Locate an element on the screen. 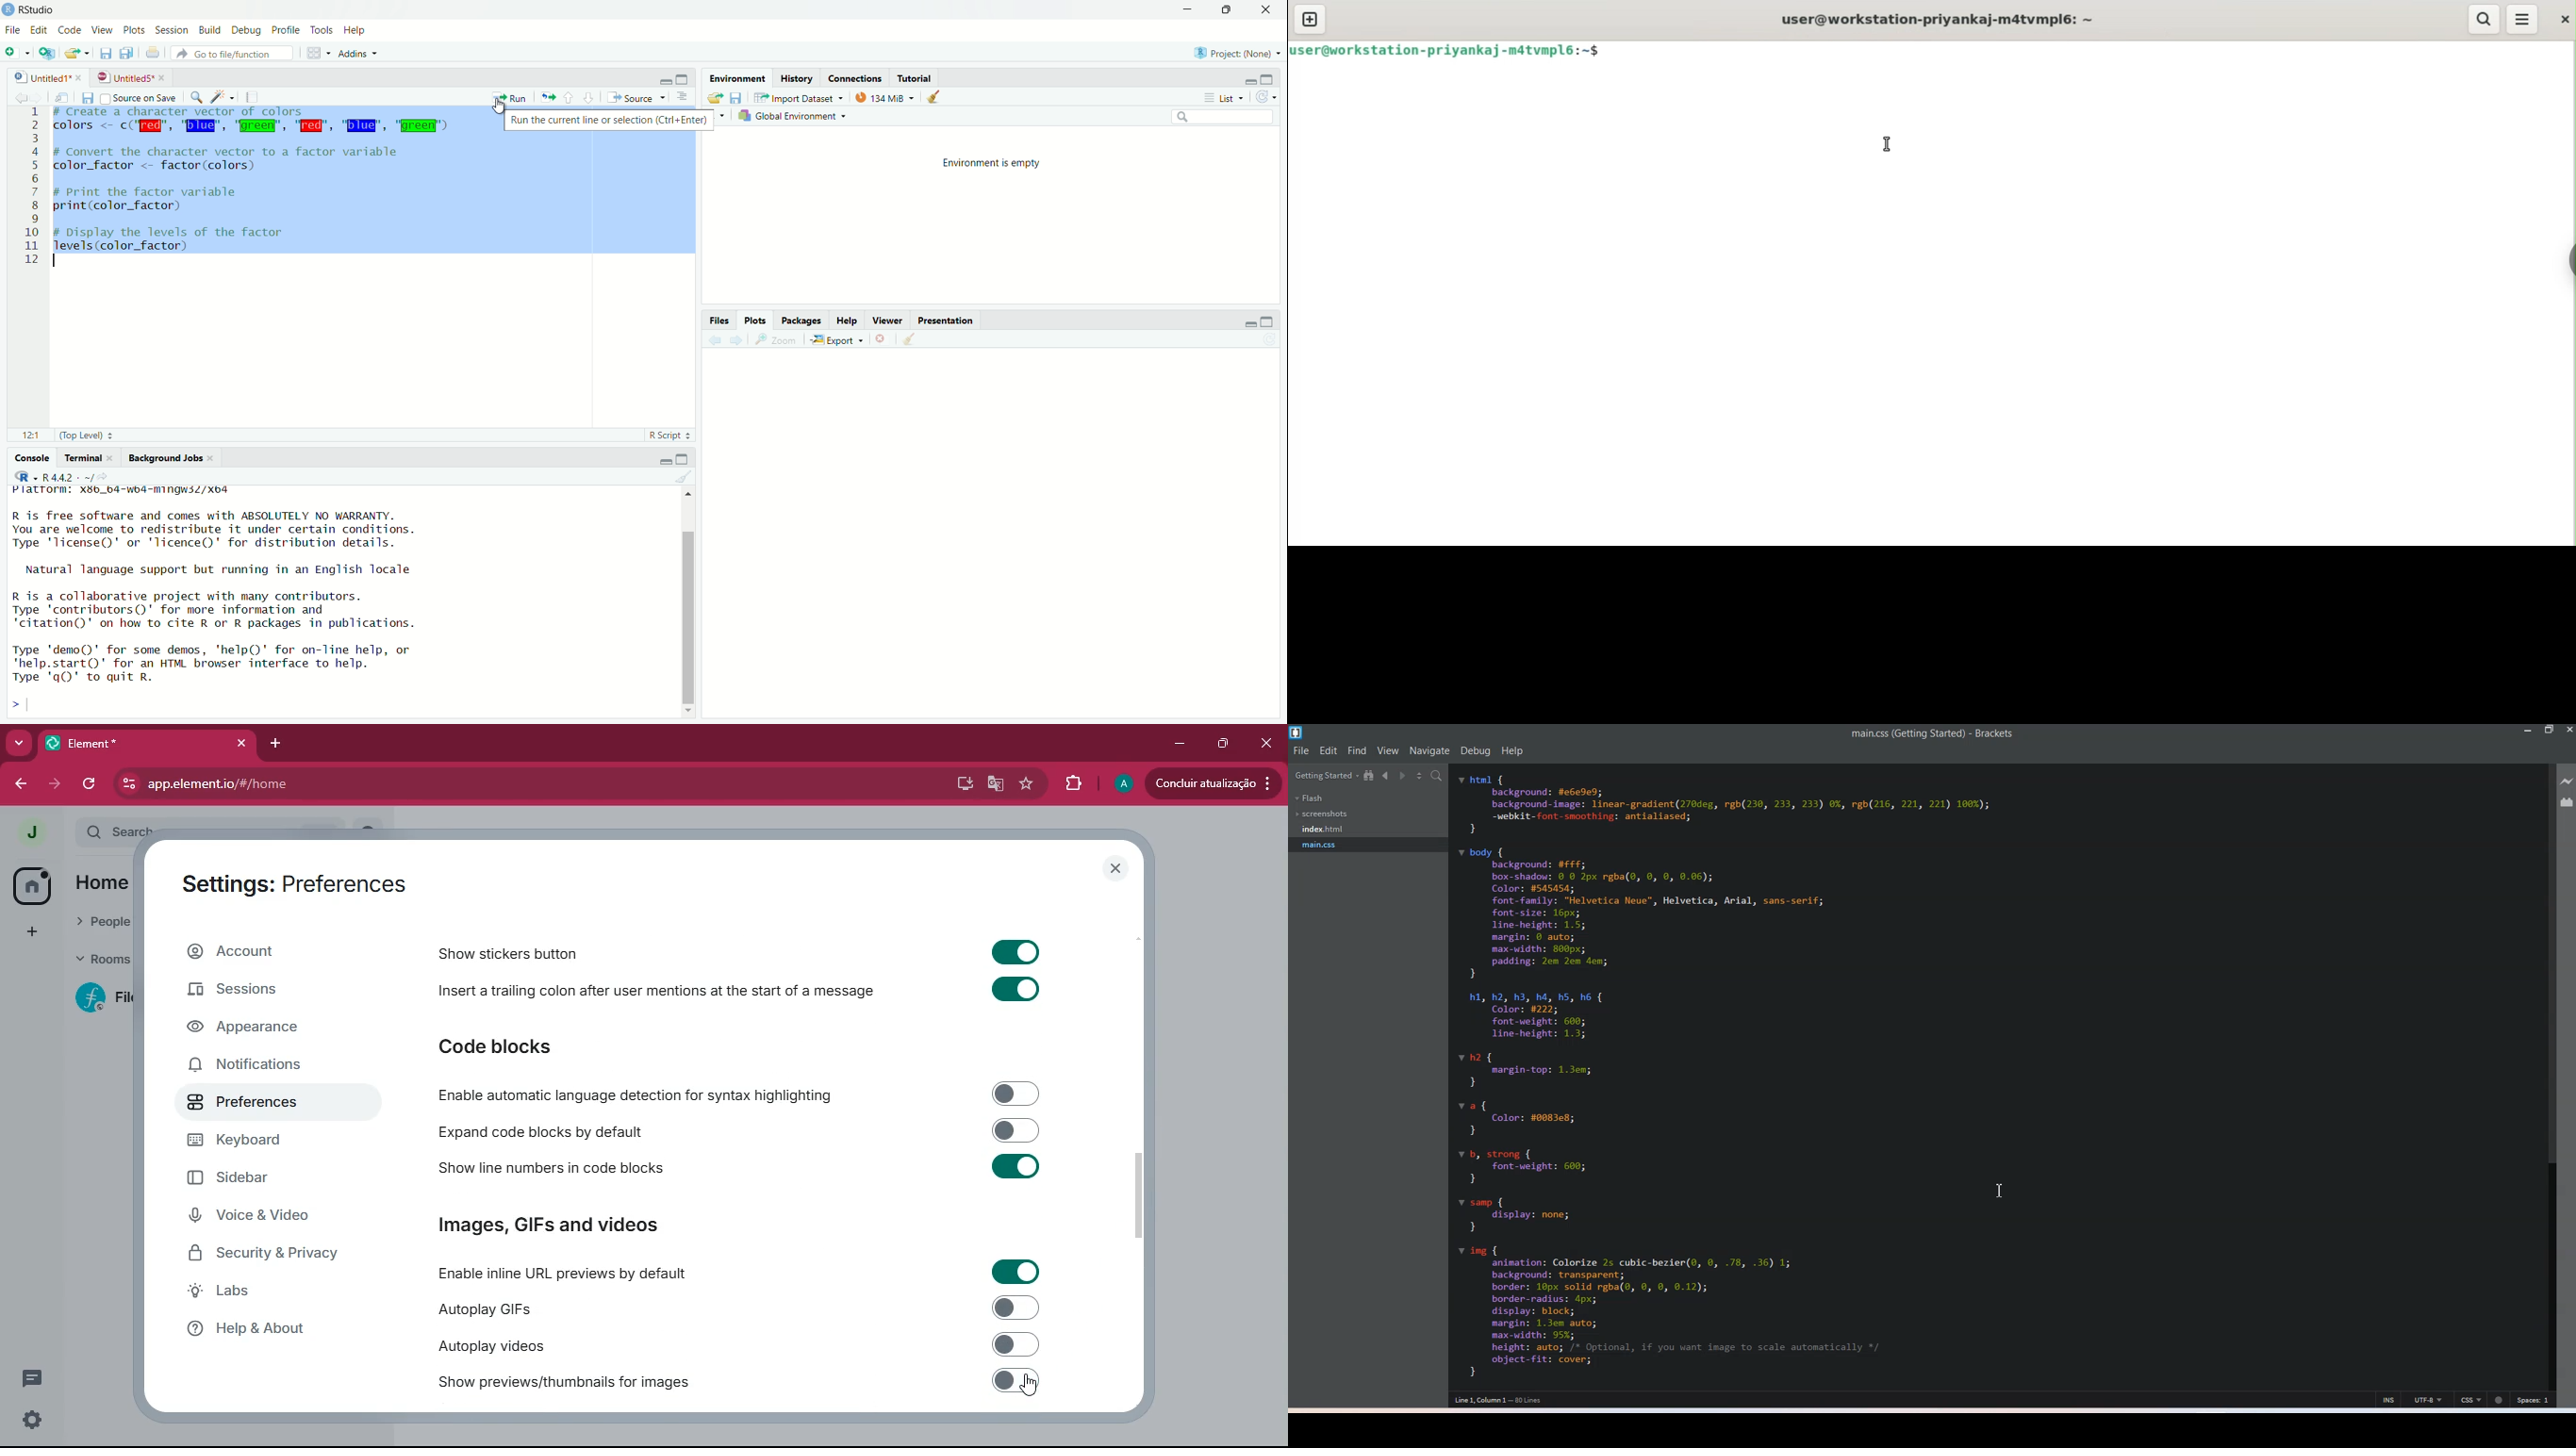 The height and width of the screenshot is (1456, 2576). go to next section/chunk is located at coordinates (590, 99).